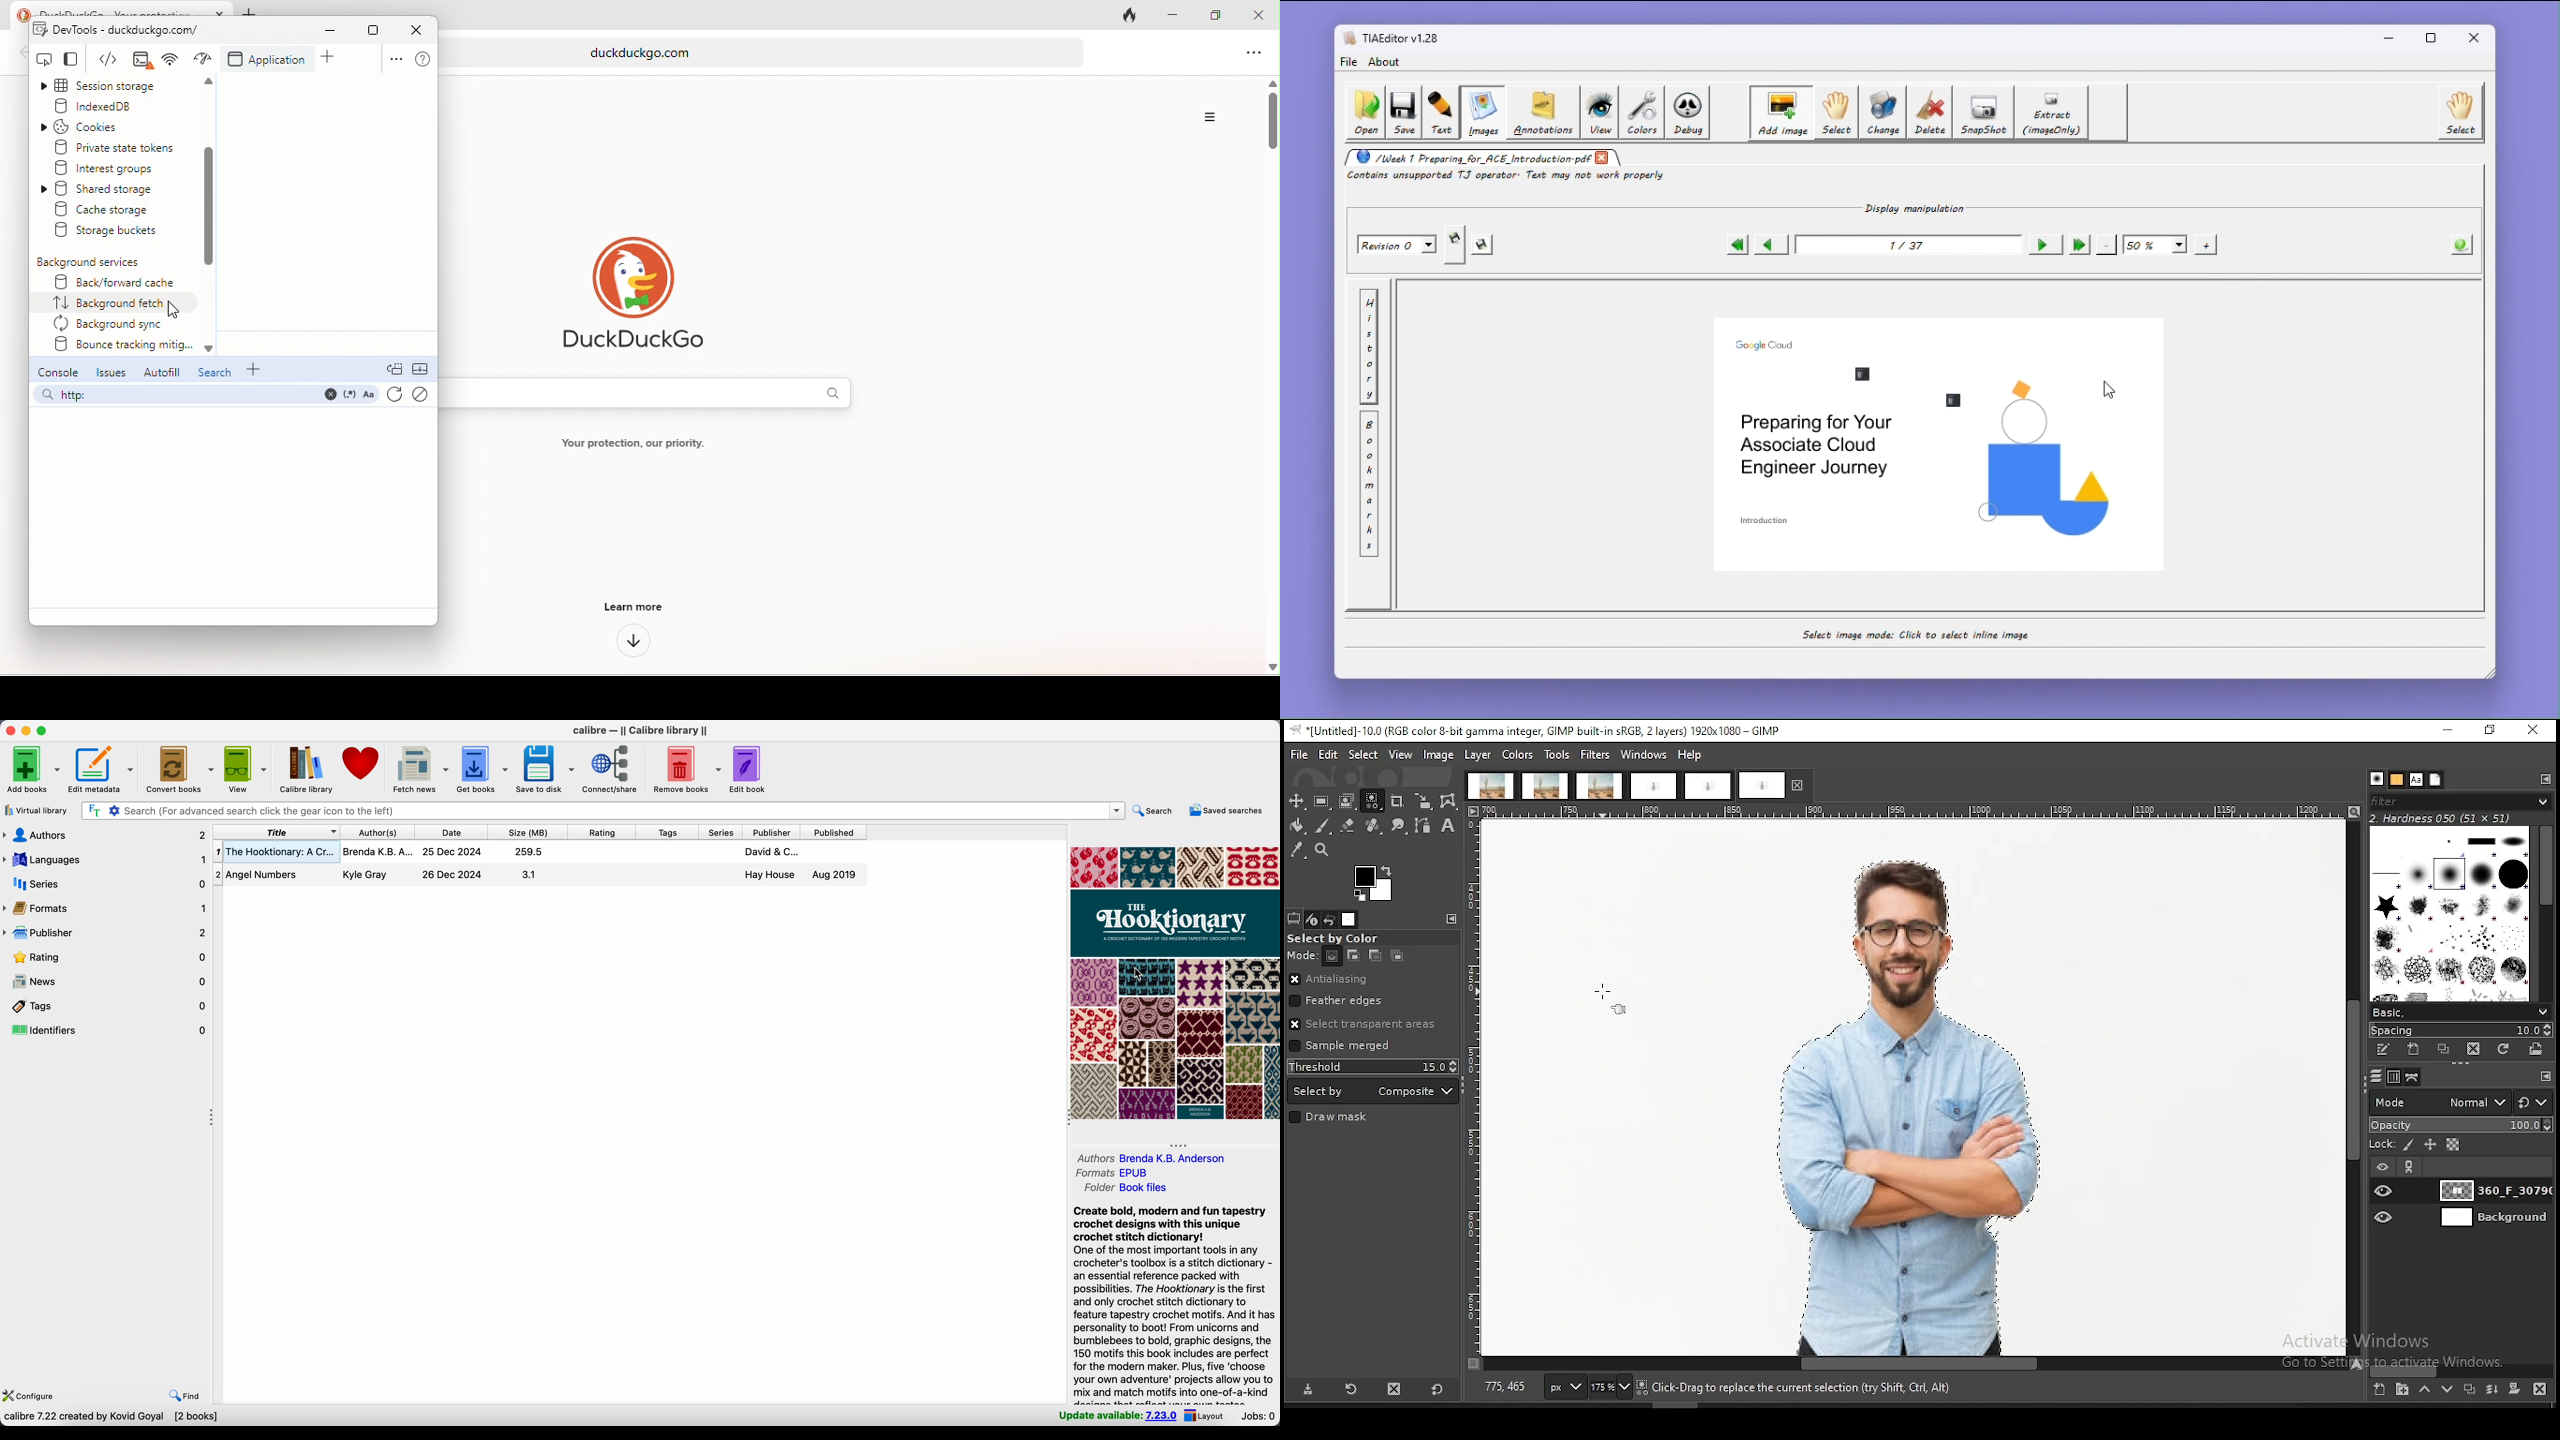 This screenshot has width=2576, height=1456. I want to click on tags, so click(668, 832).